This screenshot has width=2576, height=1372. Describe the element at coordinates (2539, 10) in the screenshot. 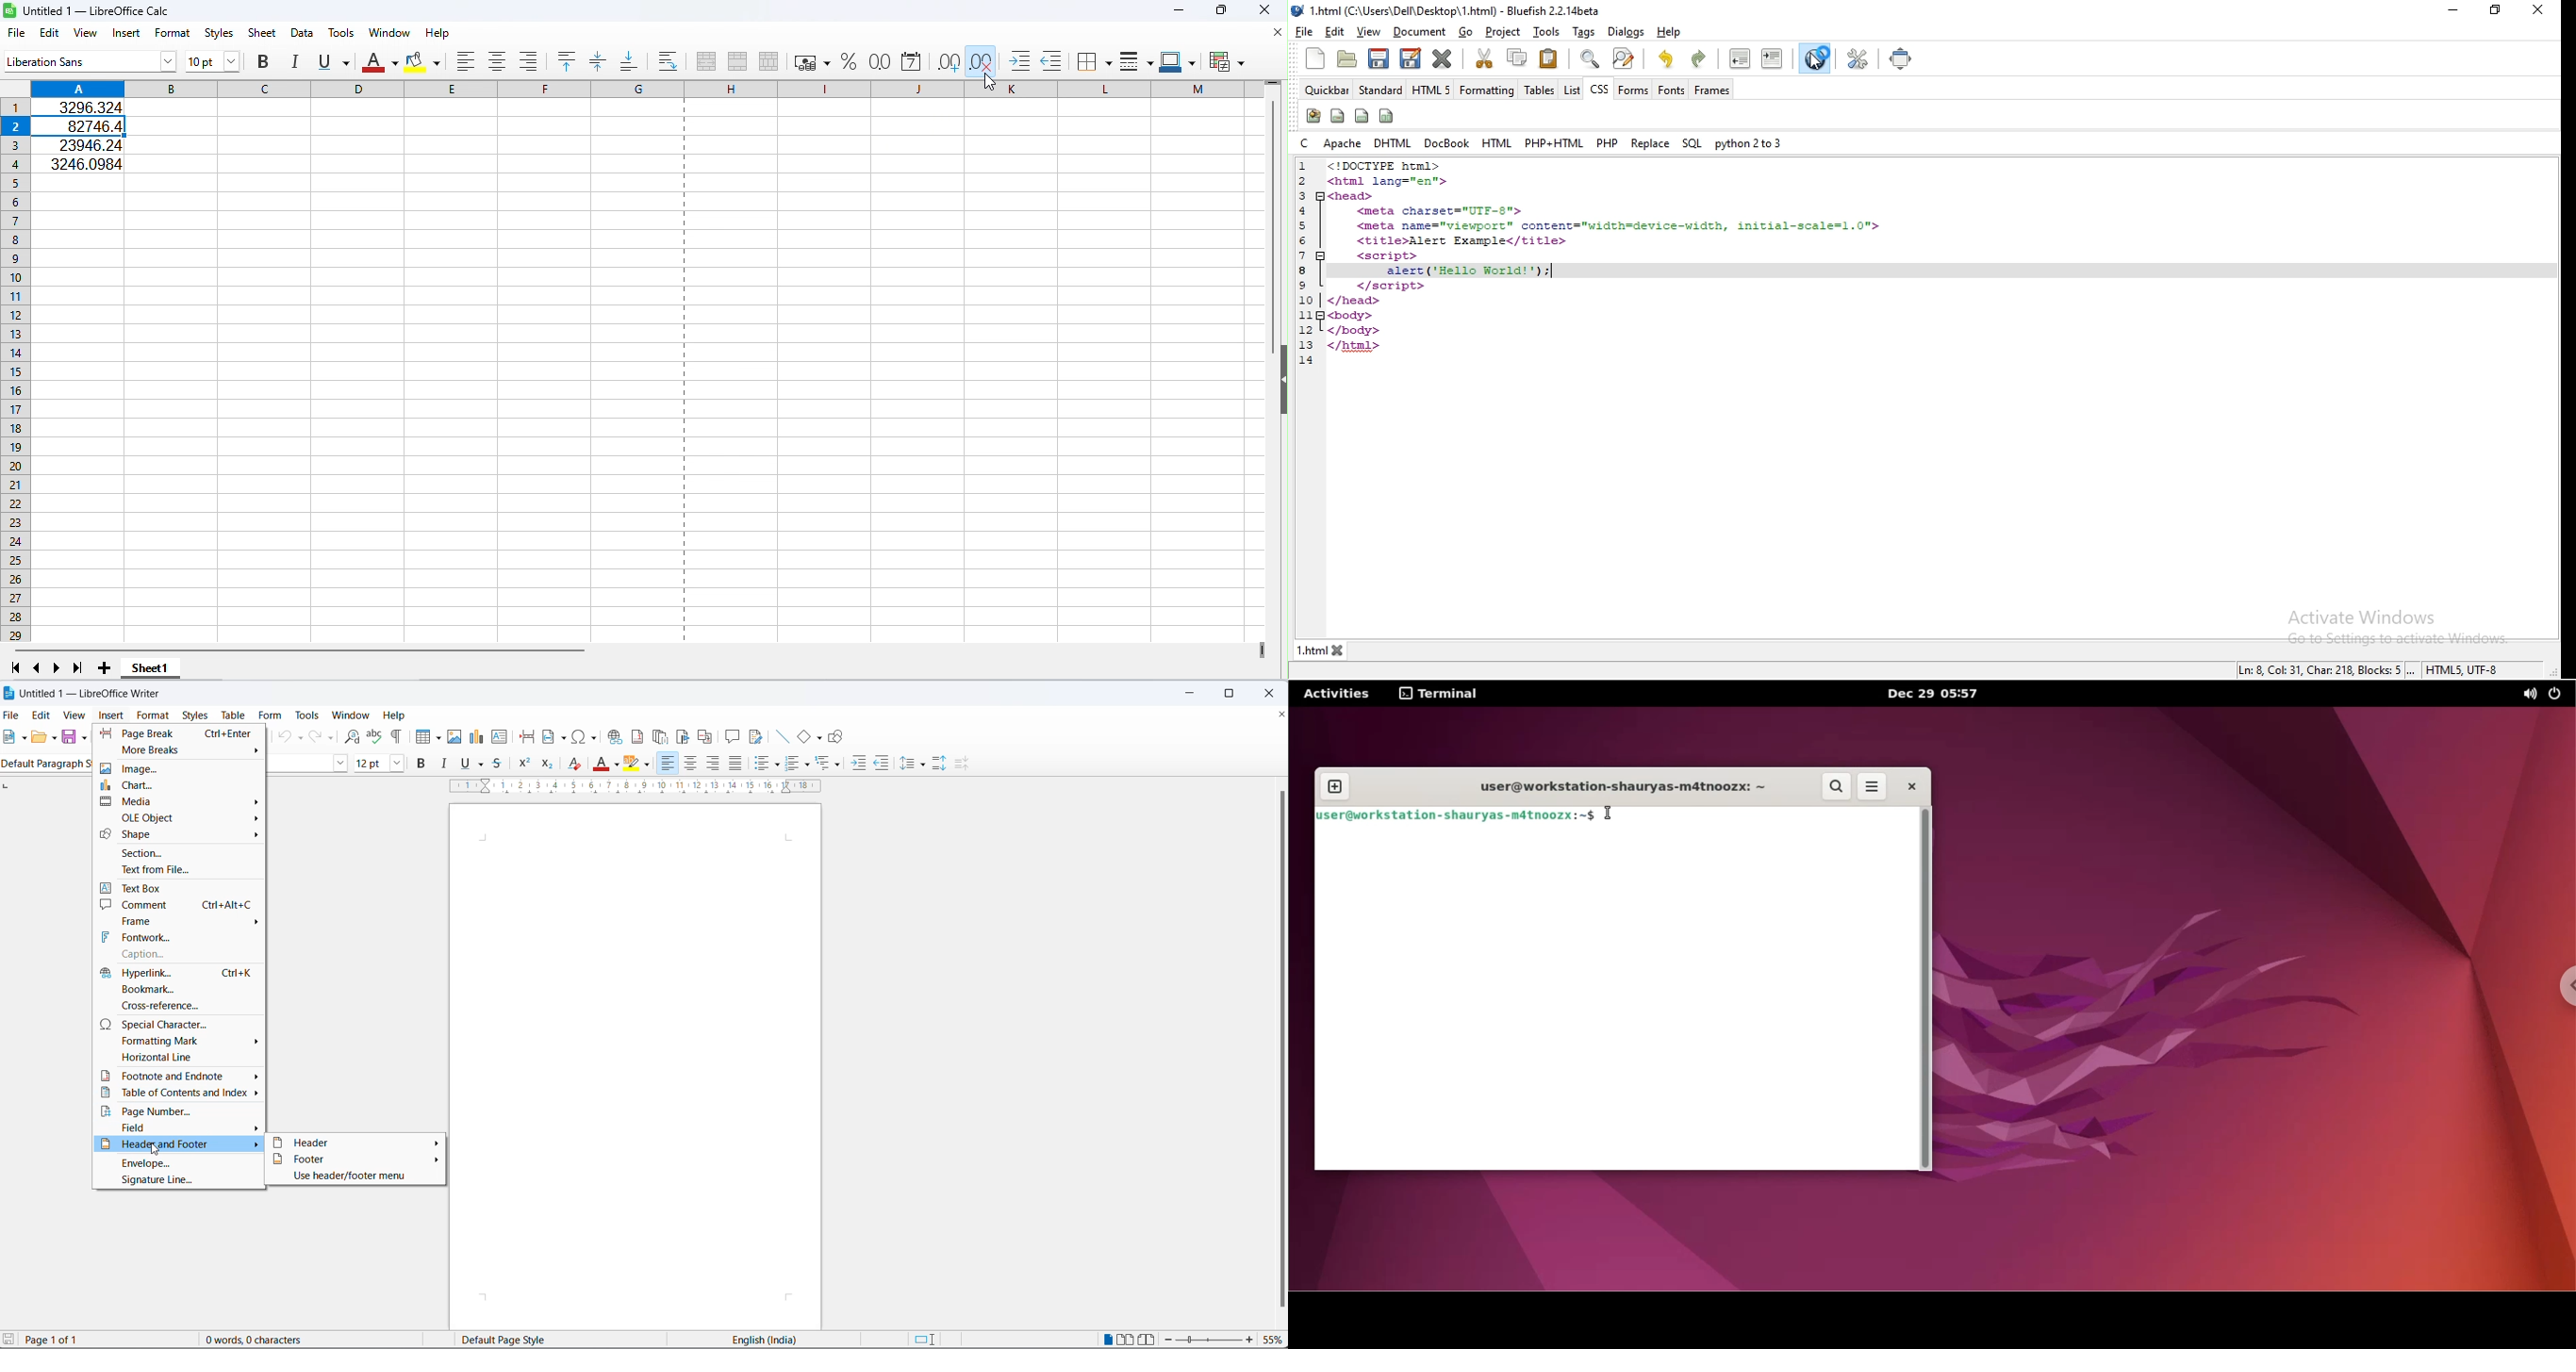

I see `close` at that location.